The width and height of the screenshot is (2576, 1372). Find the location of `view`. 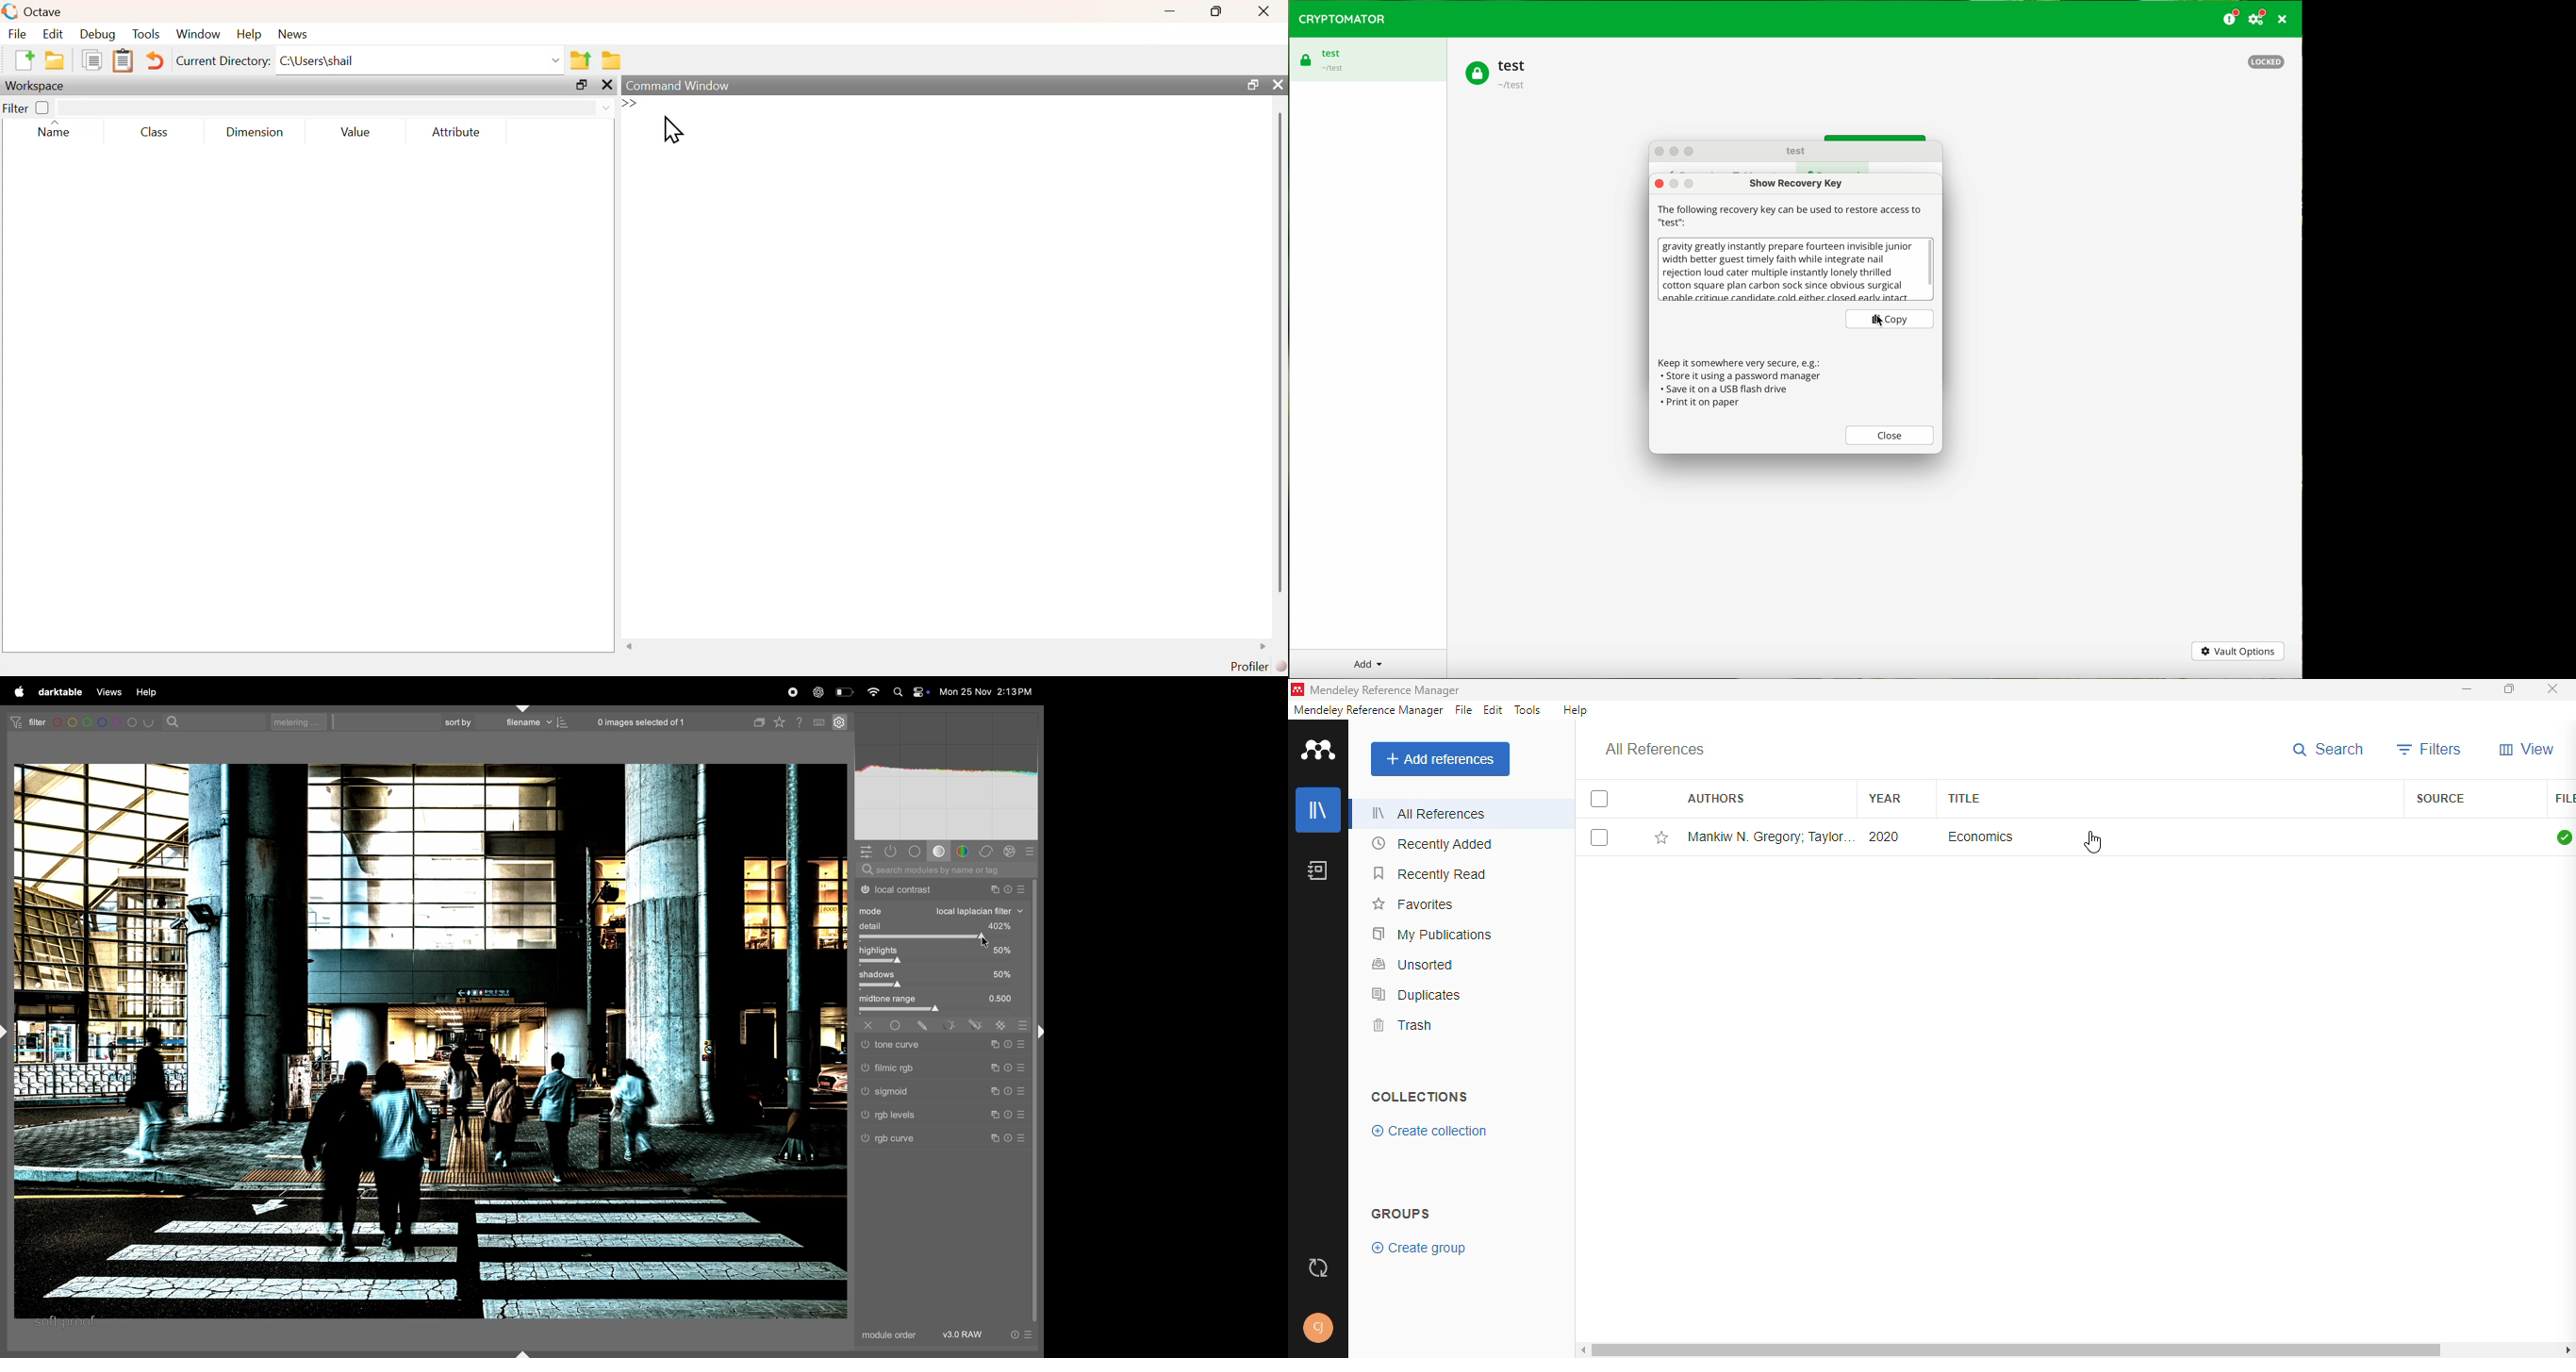

view is located at coordinates (2528, 751).